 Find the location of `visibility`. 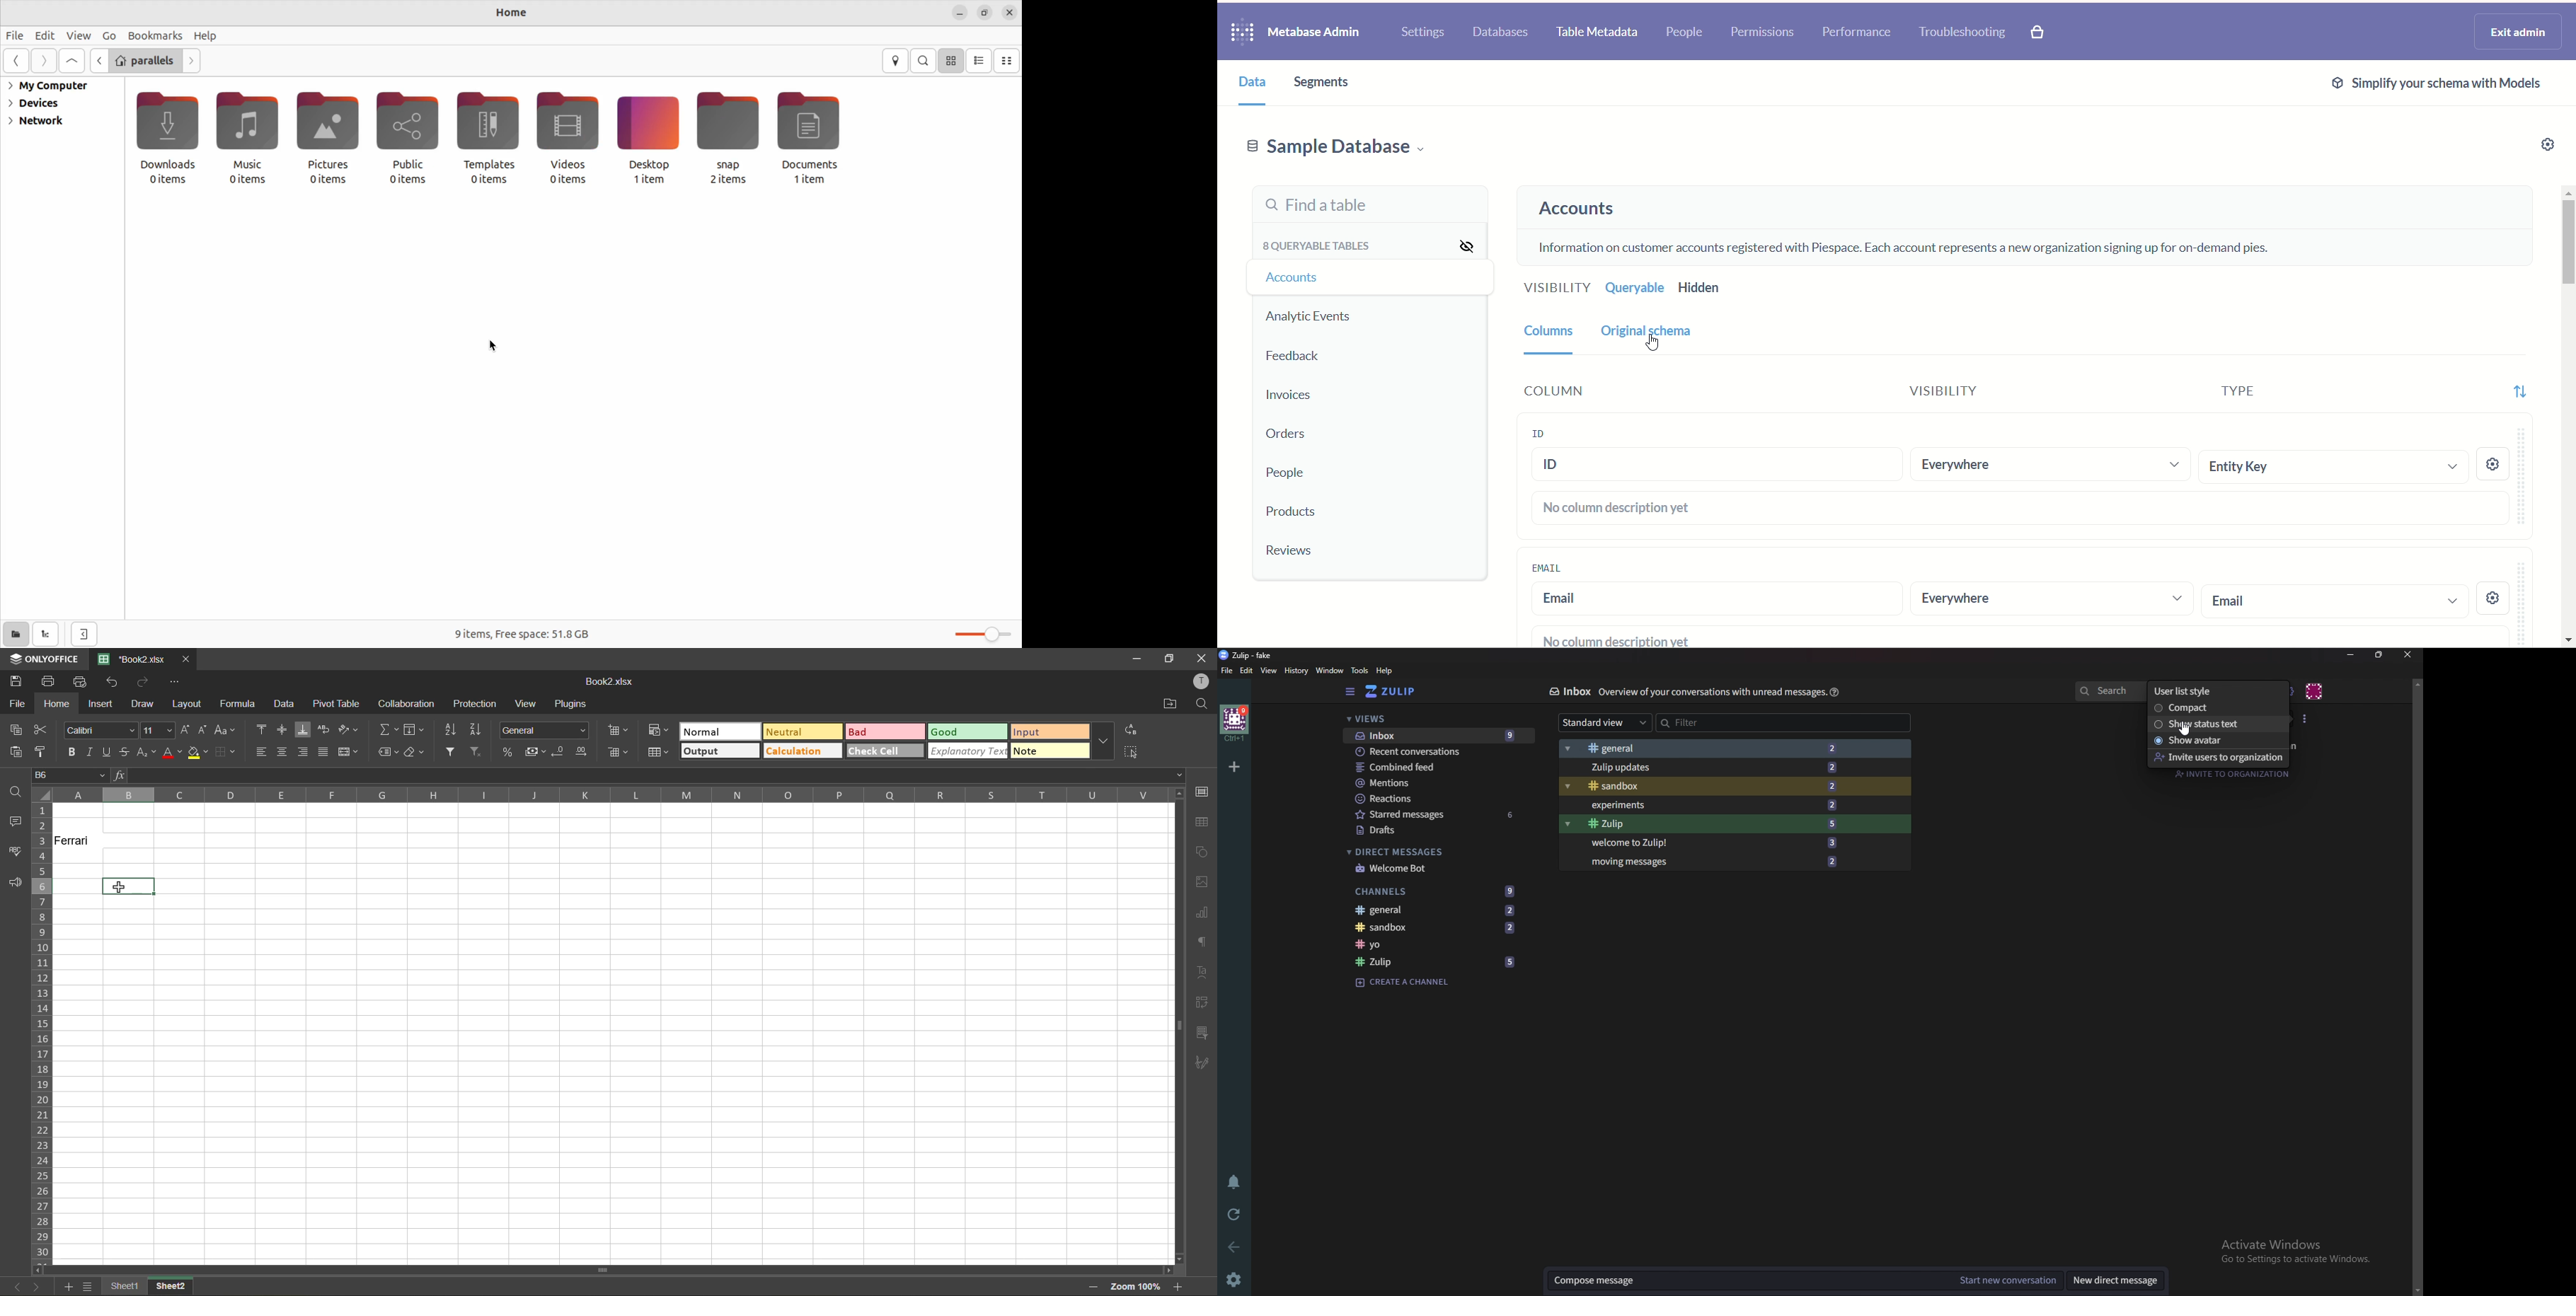

visibility is located at coordinates (1471, 246).